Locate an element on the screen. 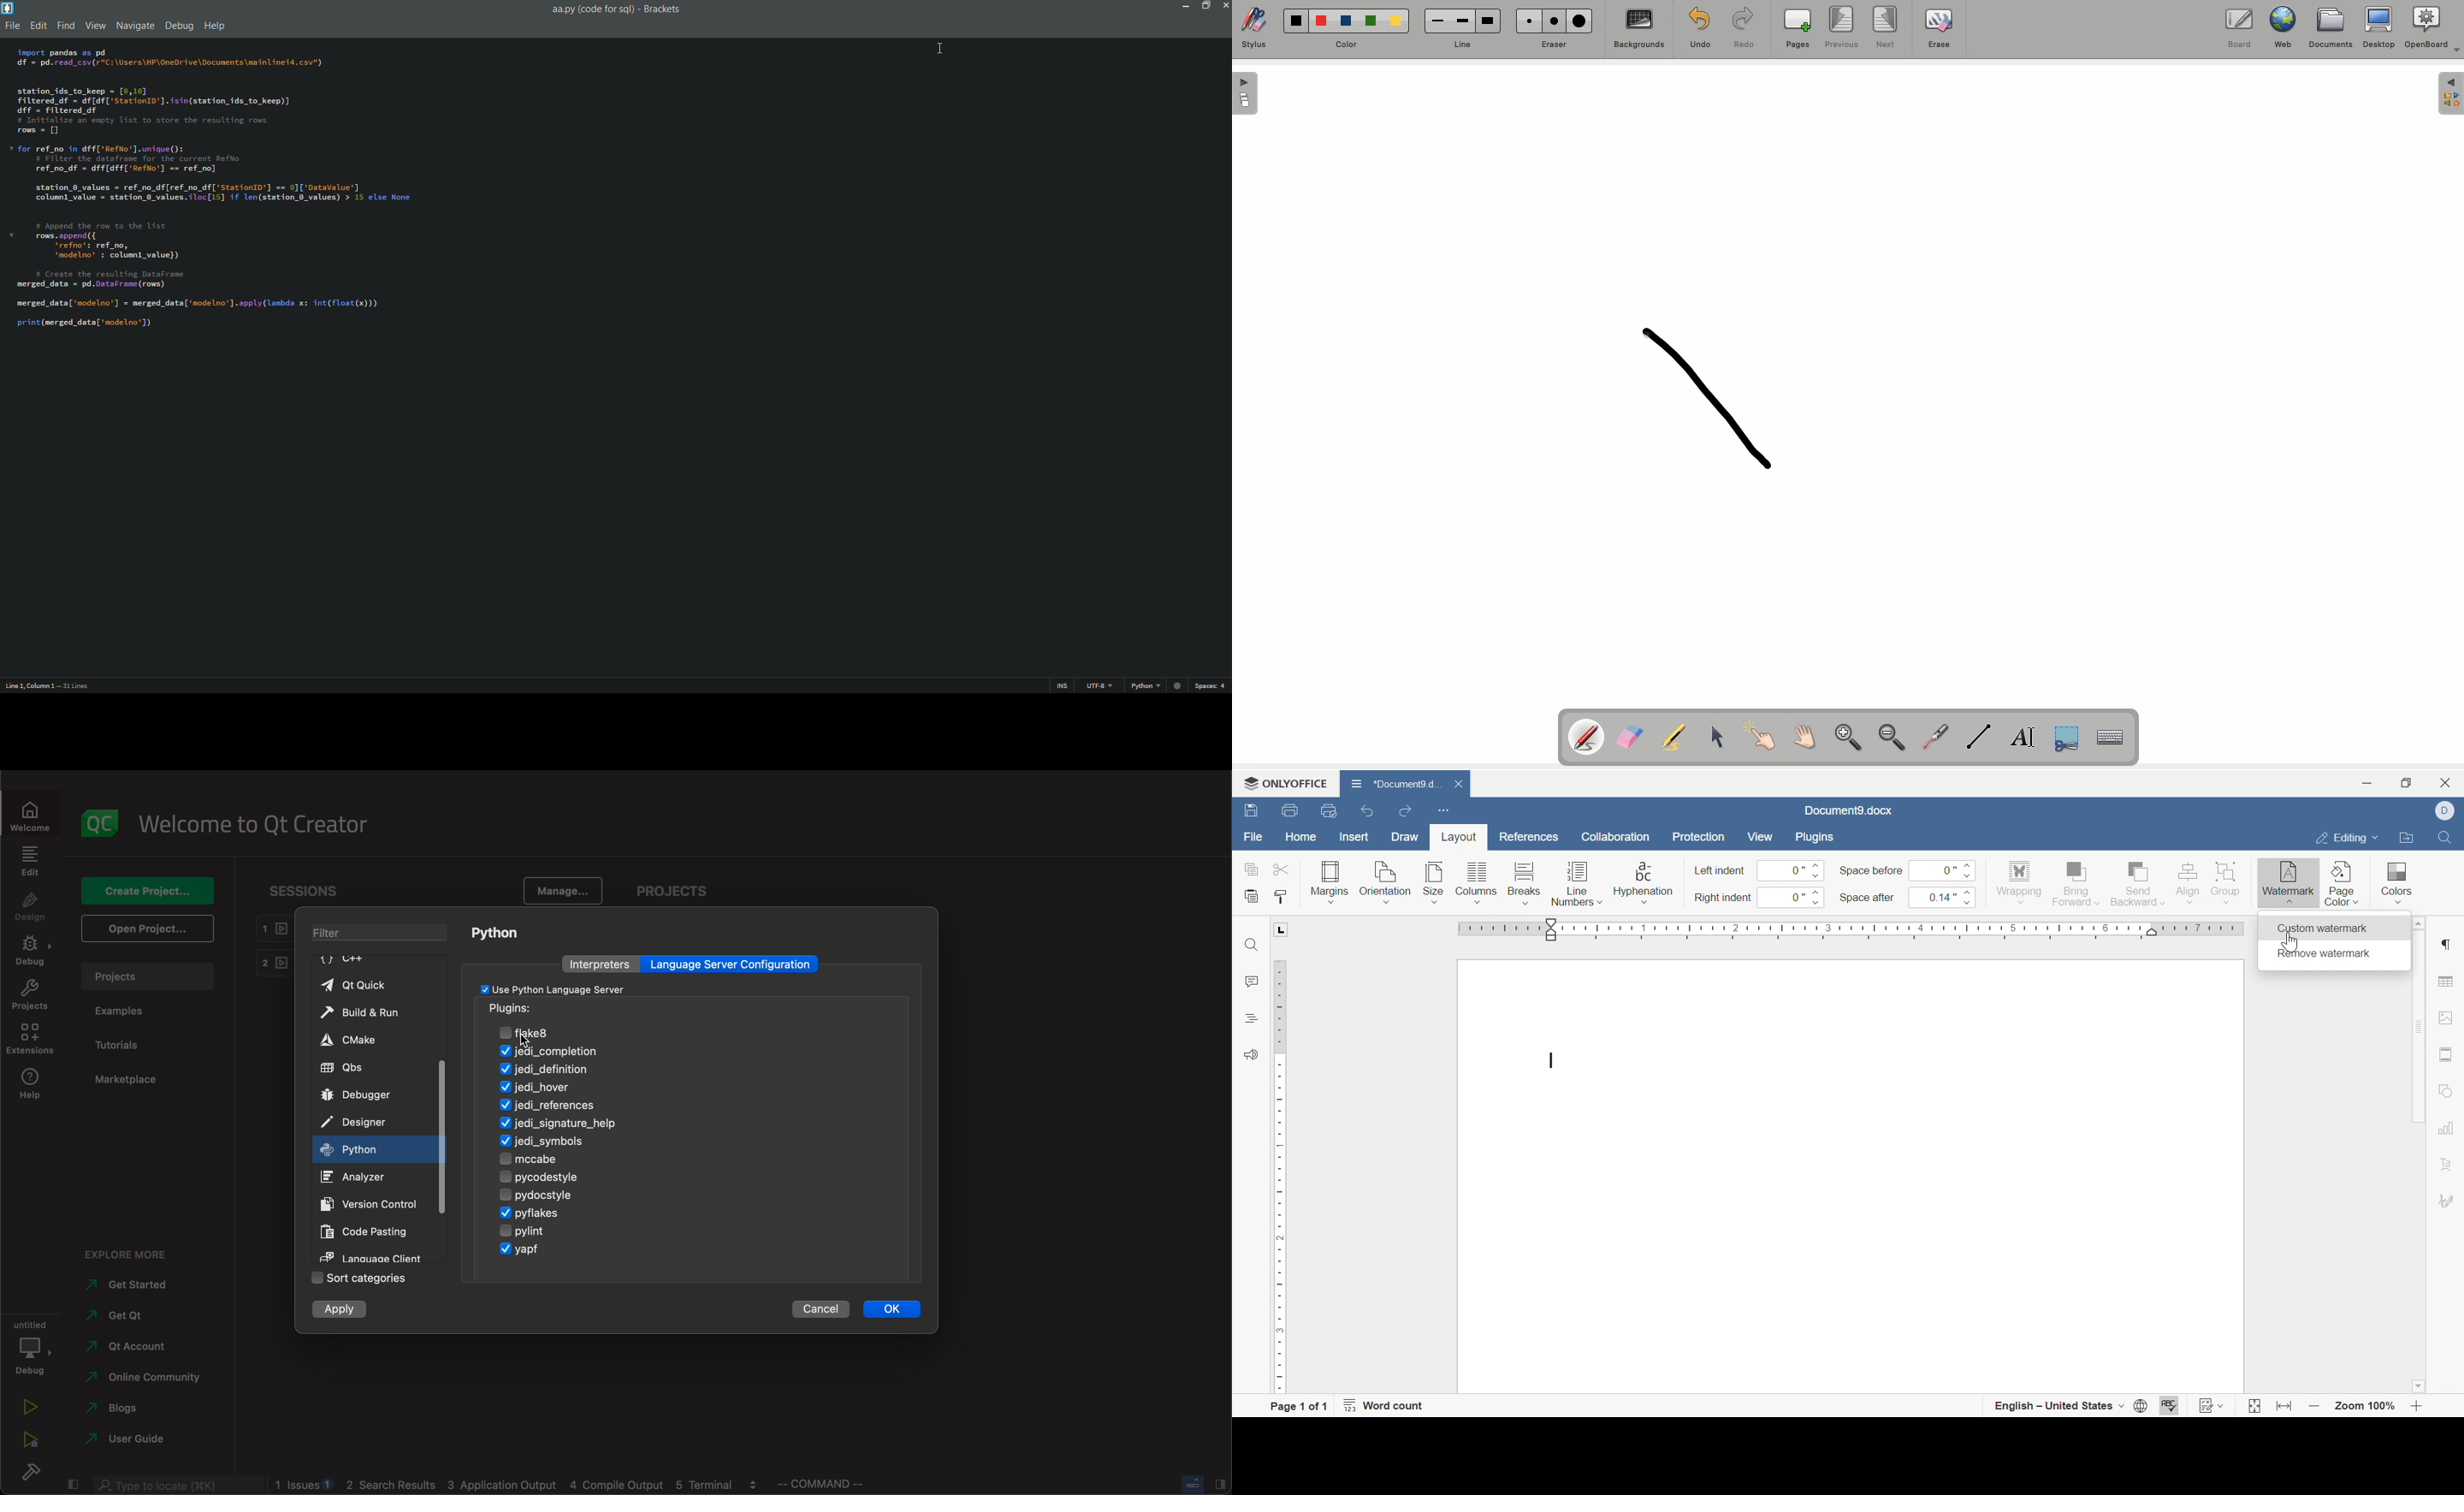  align is located at coordinates (2187, 881).